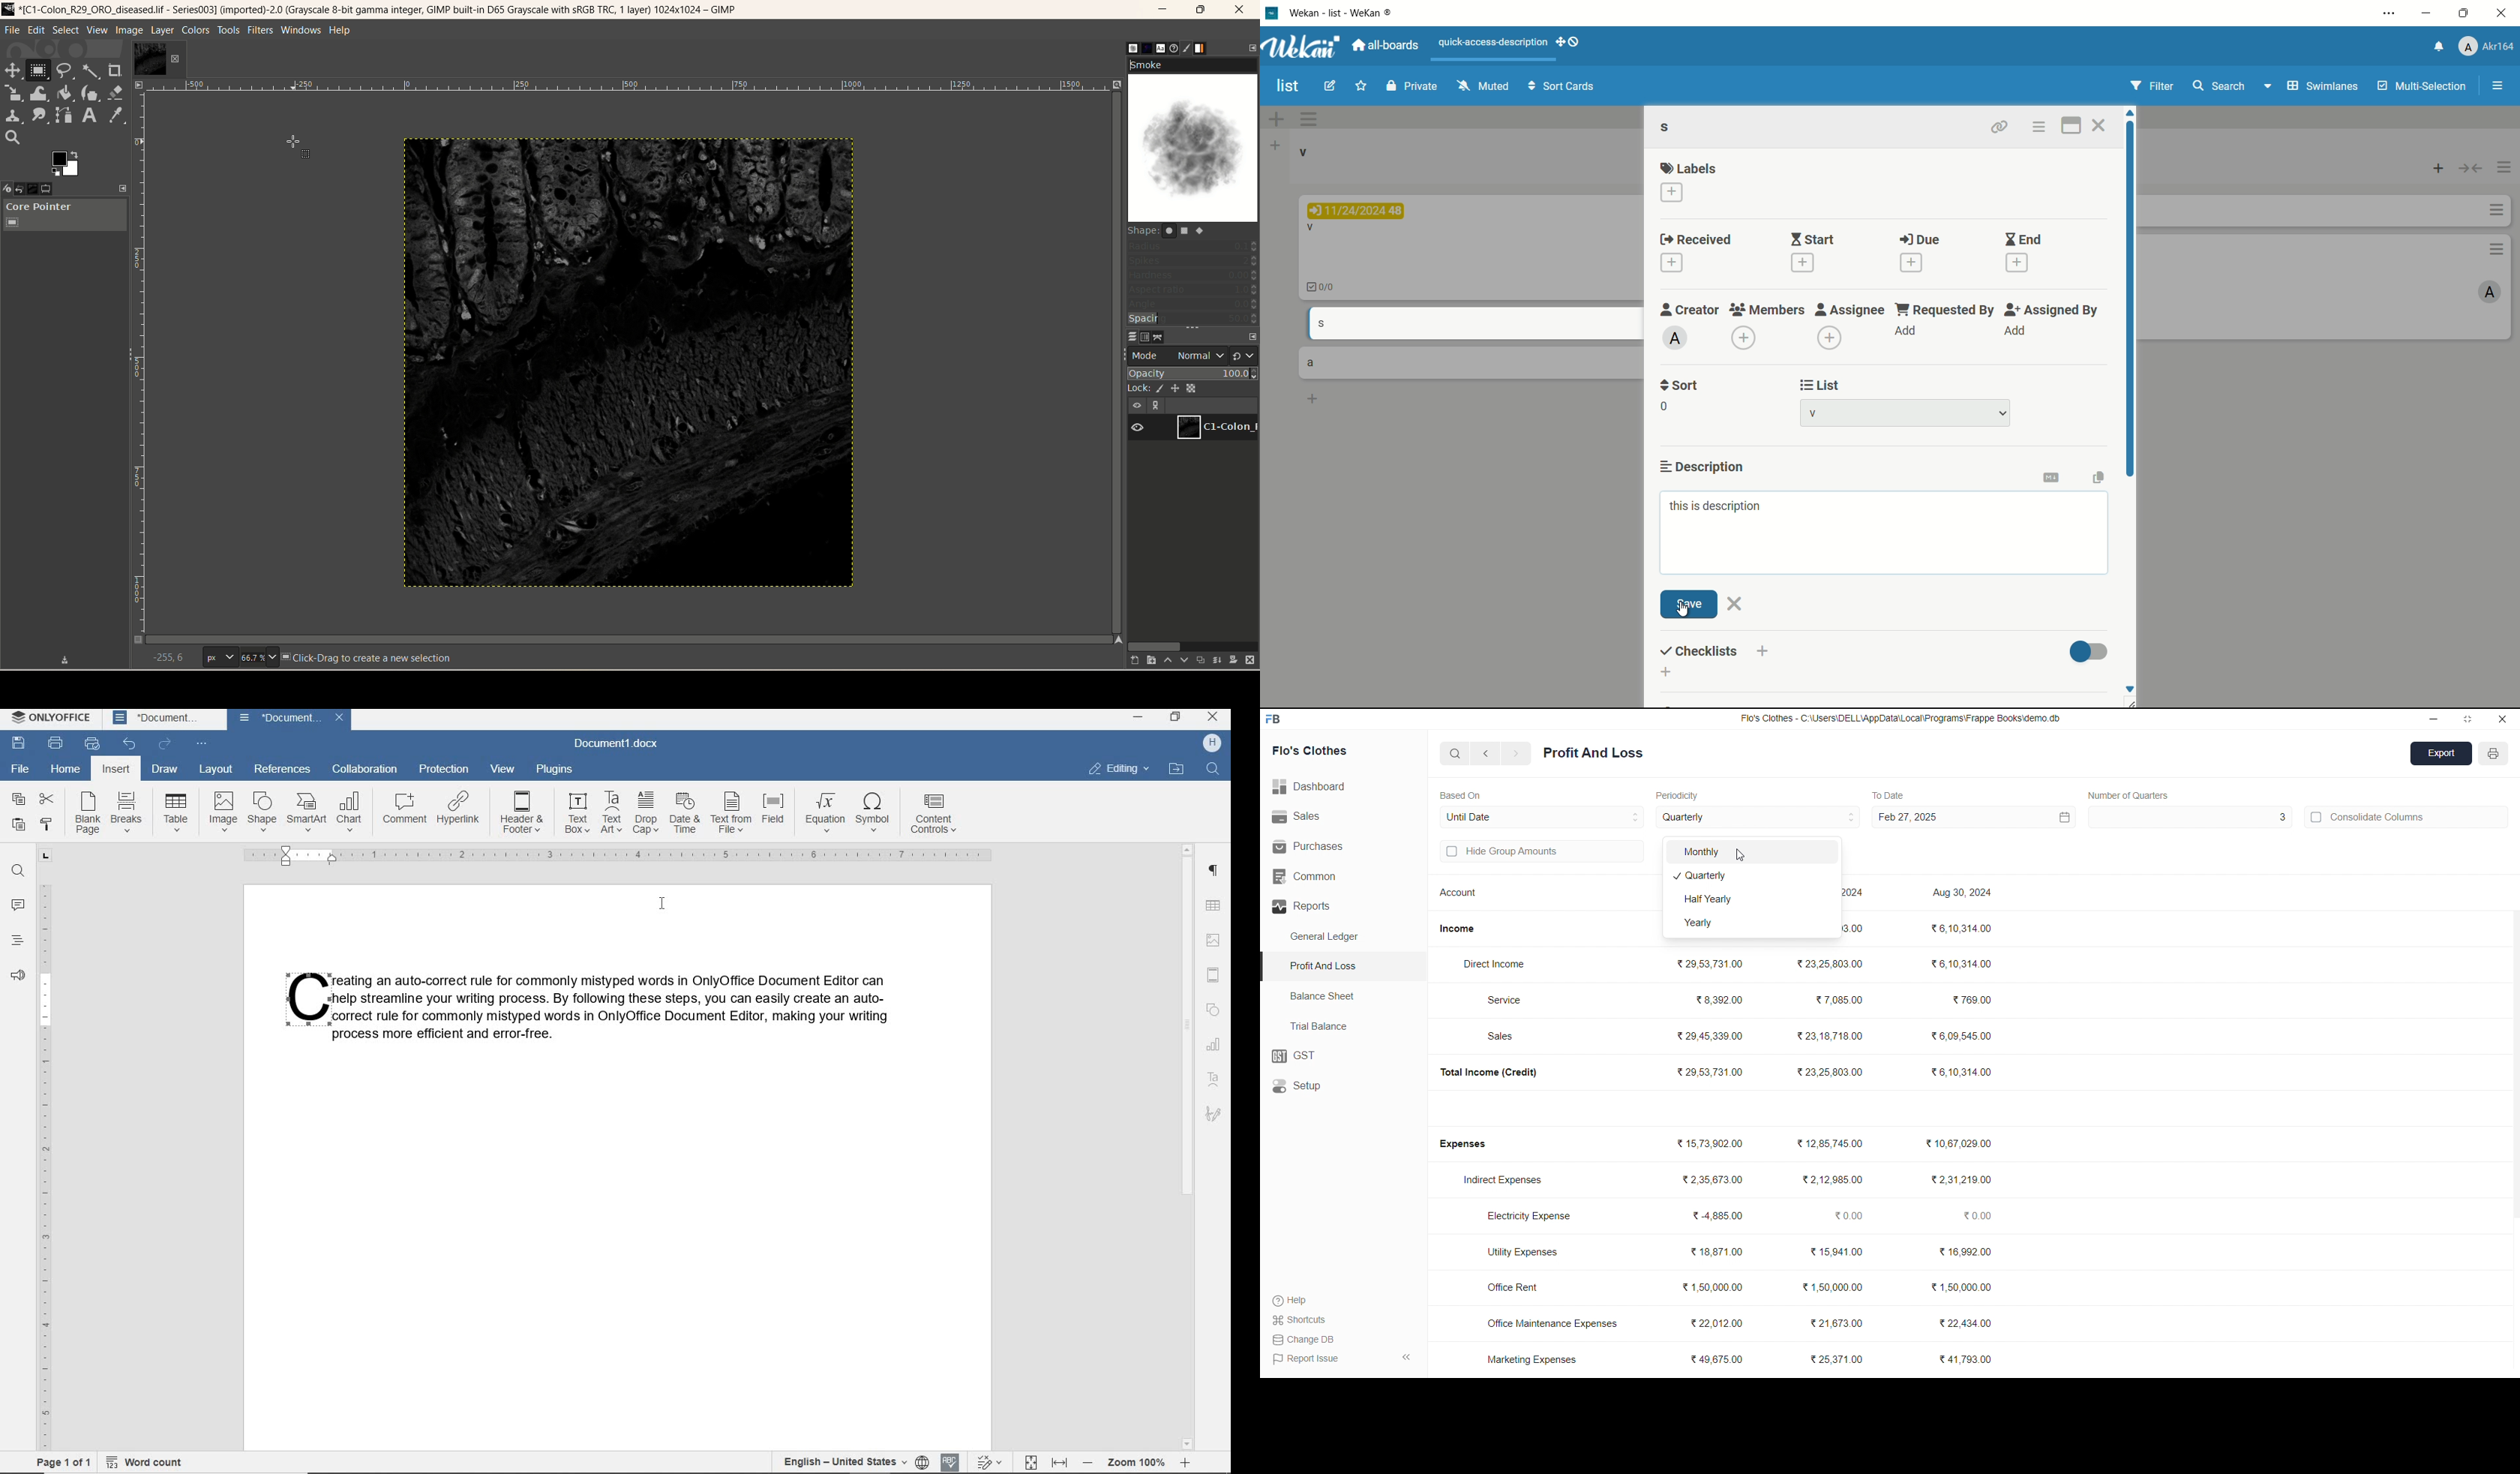  What do you see at coordinates (1744, 853) in the screenshot?
I see `cursor` at bounding box center [1744, 853].